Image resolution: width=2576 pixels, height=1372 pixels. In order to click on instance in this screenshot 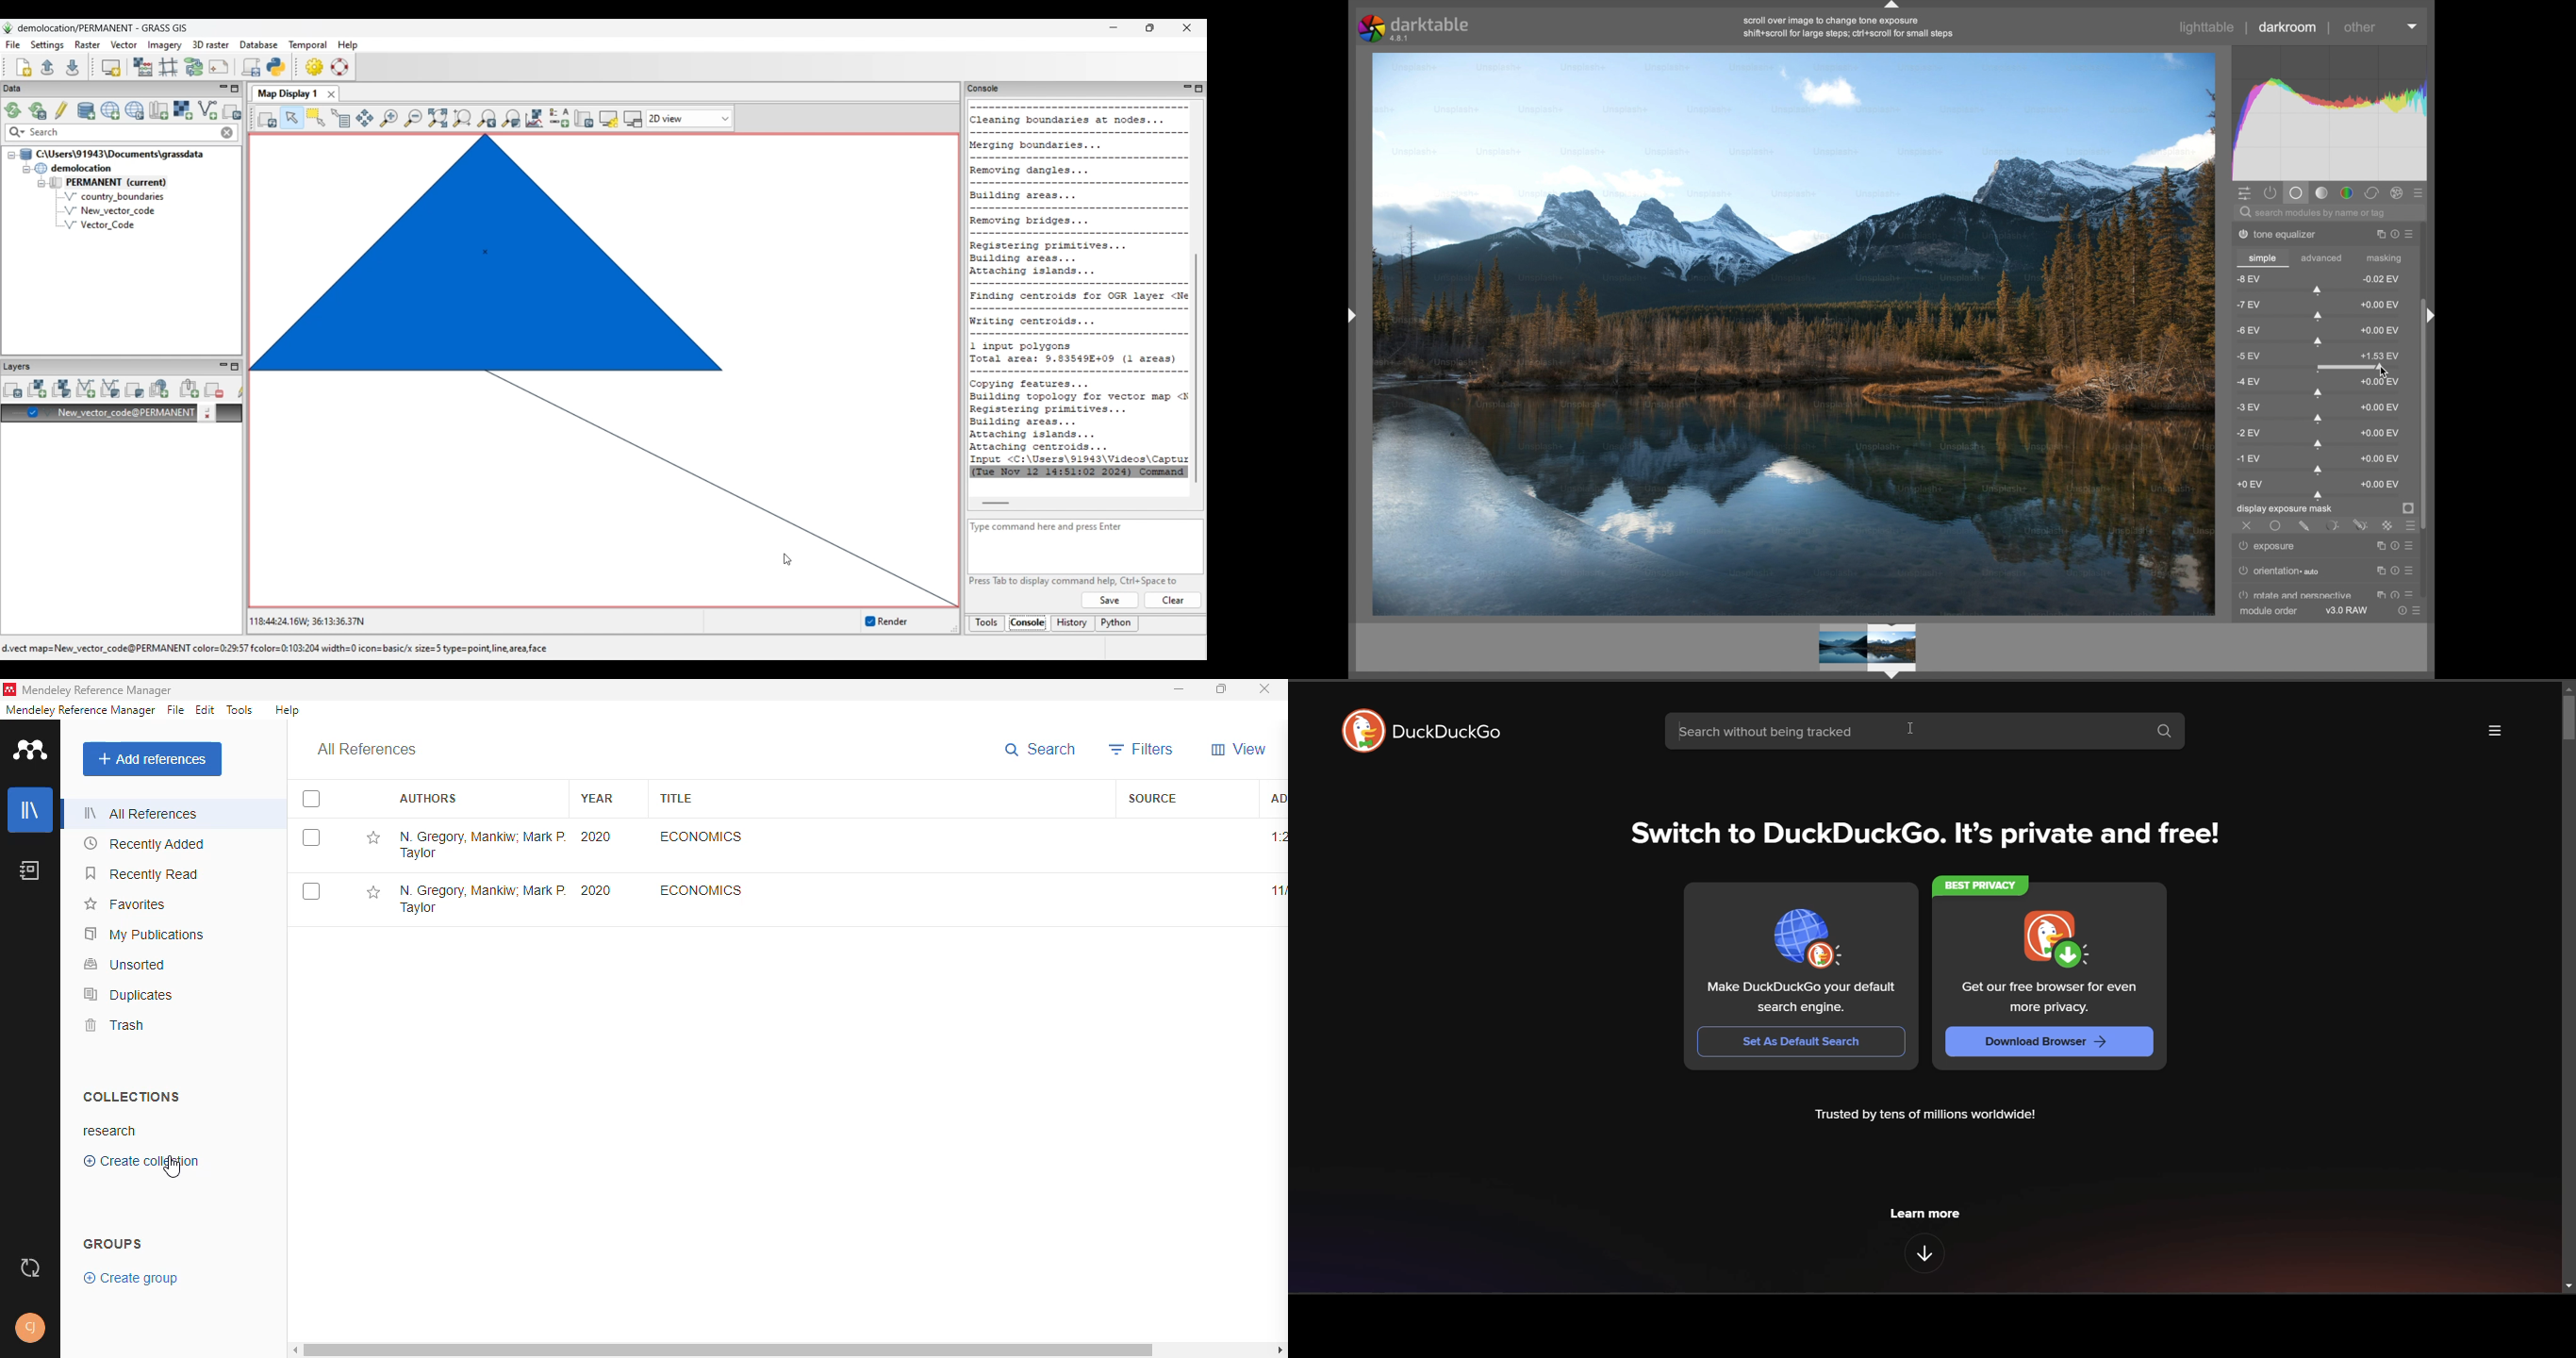, I will do `click(2377, 233)`.